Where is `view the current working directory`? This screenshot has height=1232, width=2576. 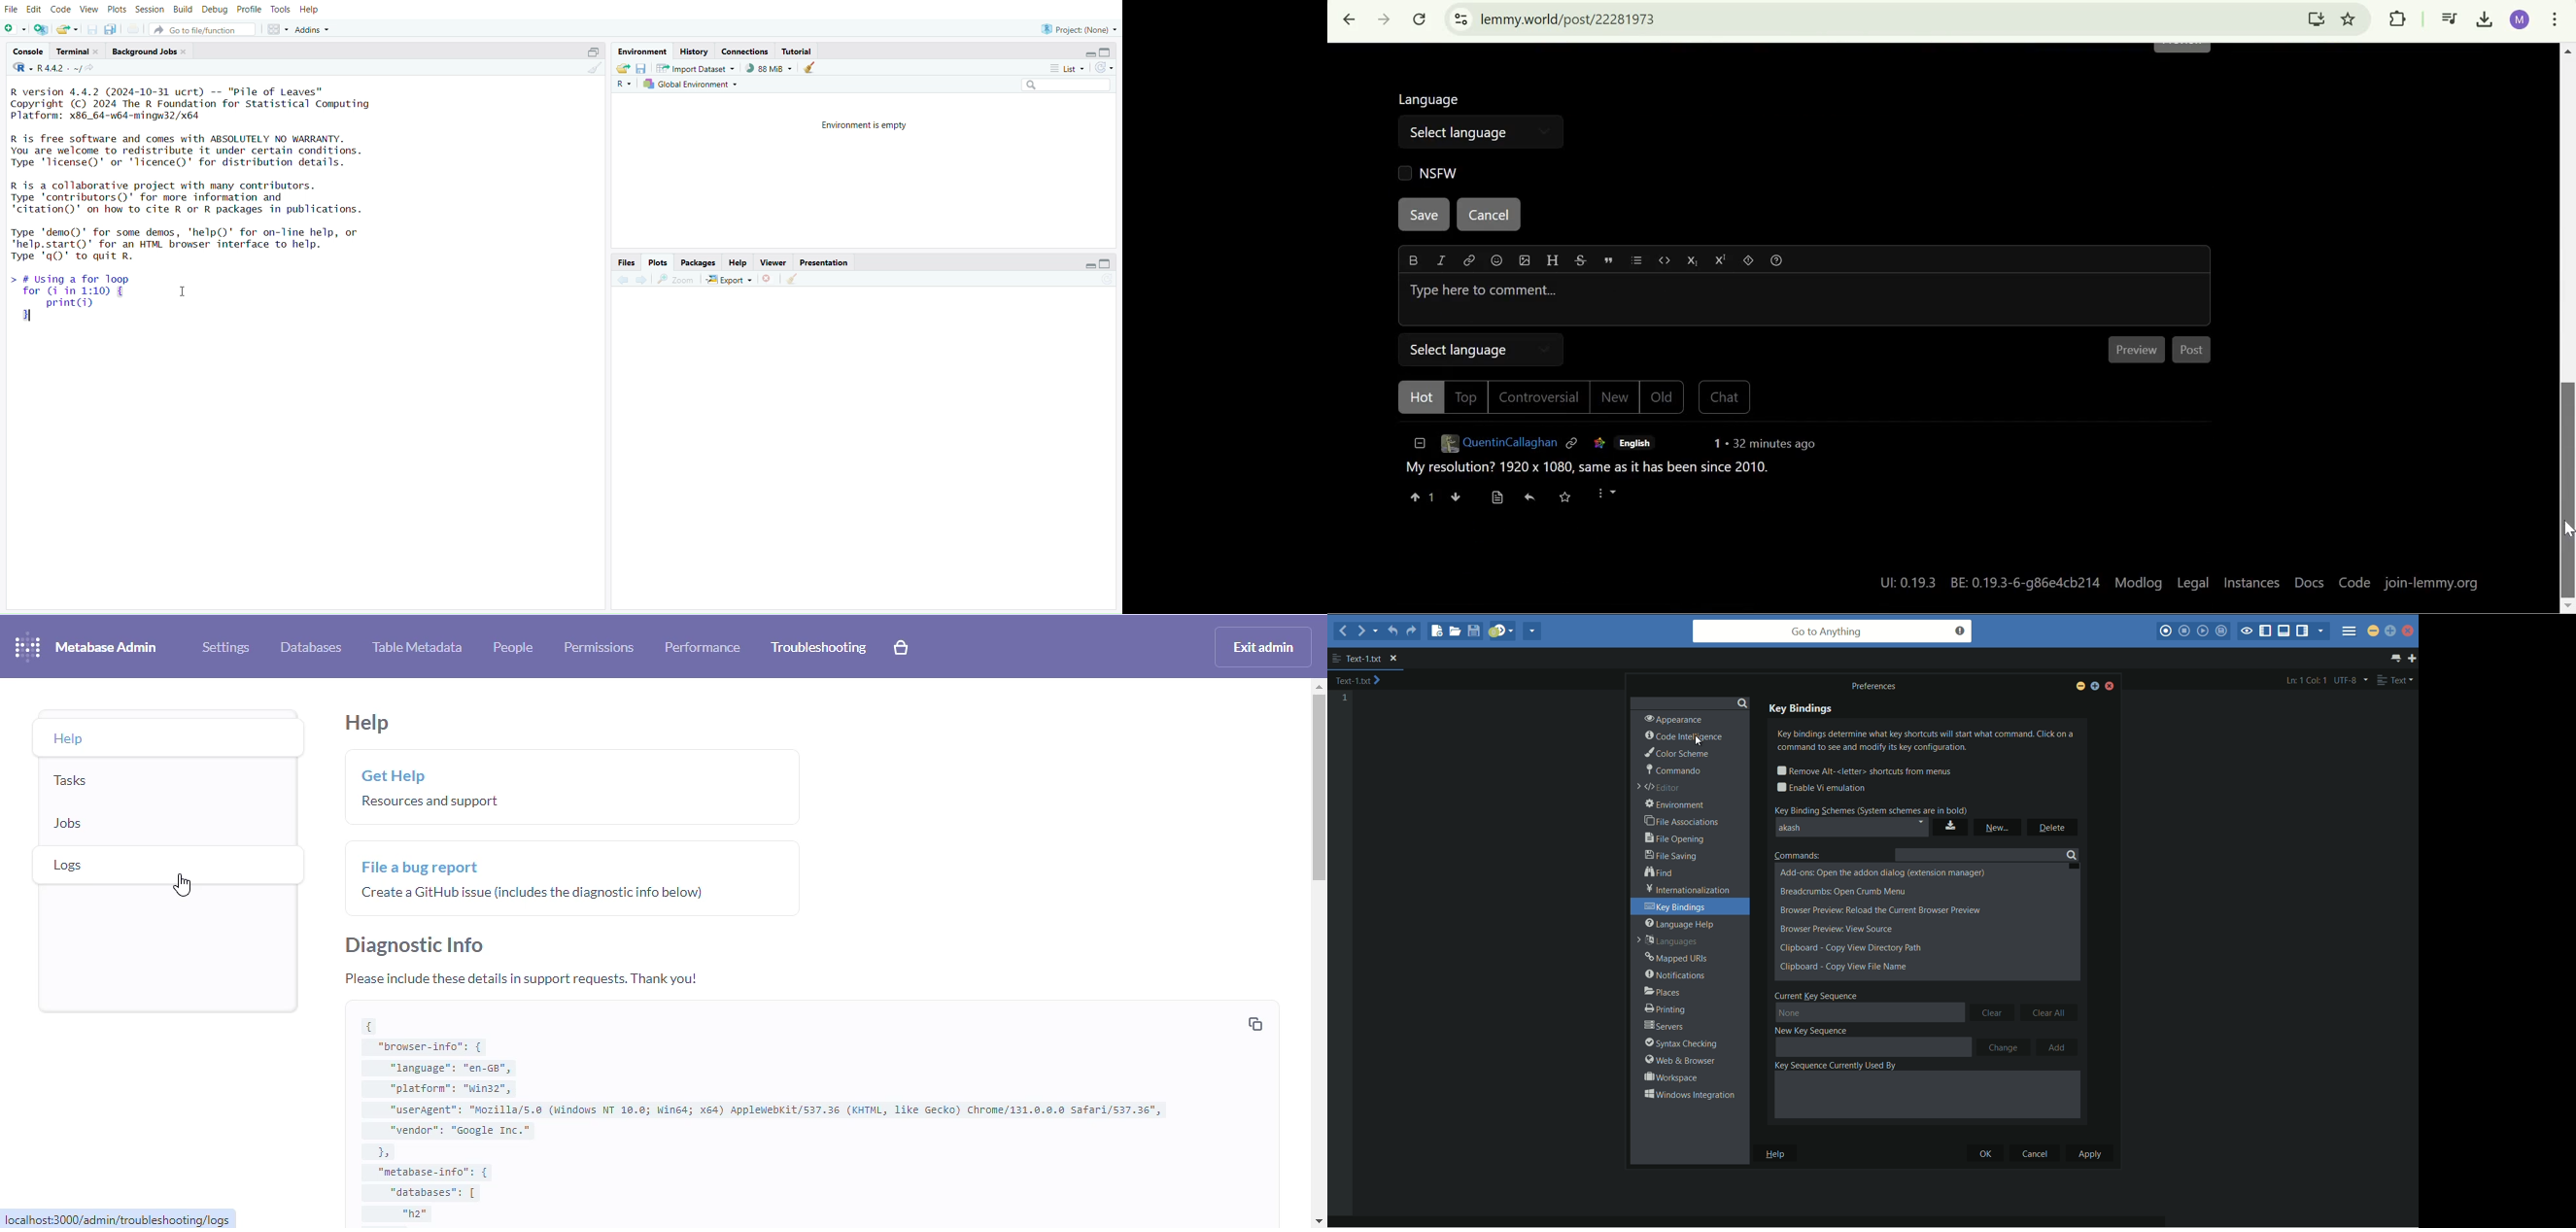
view the current working directory is located at coordinates (91, 69).